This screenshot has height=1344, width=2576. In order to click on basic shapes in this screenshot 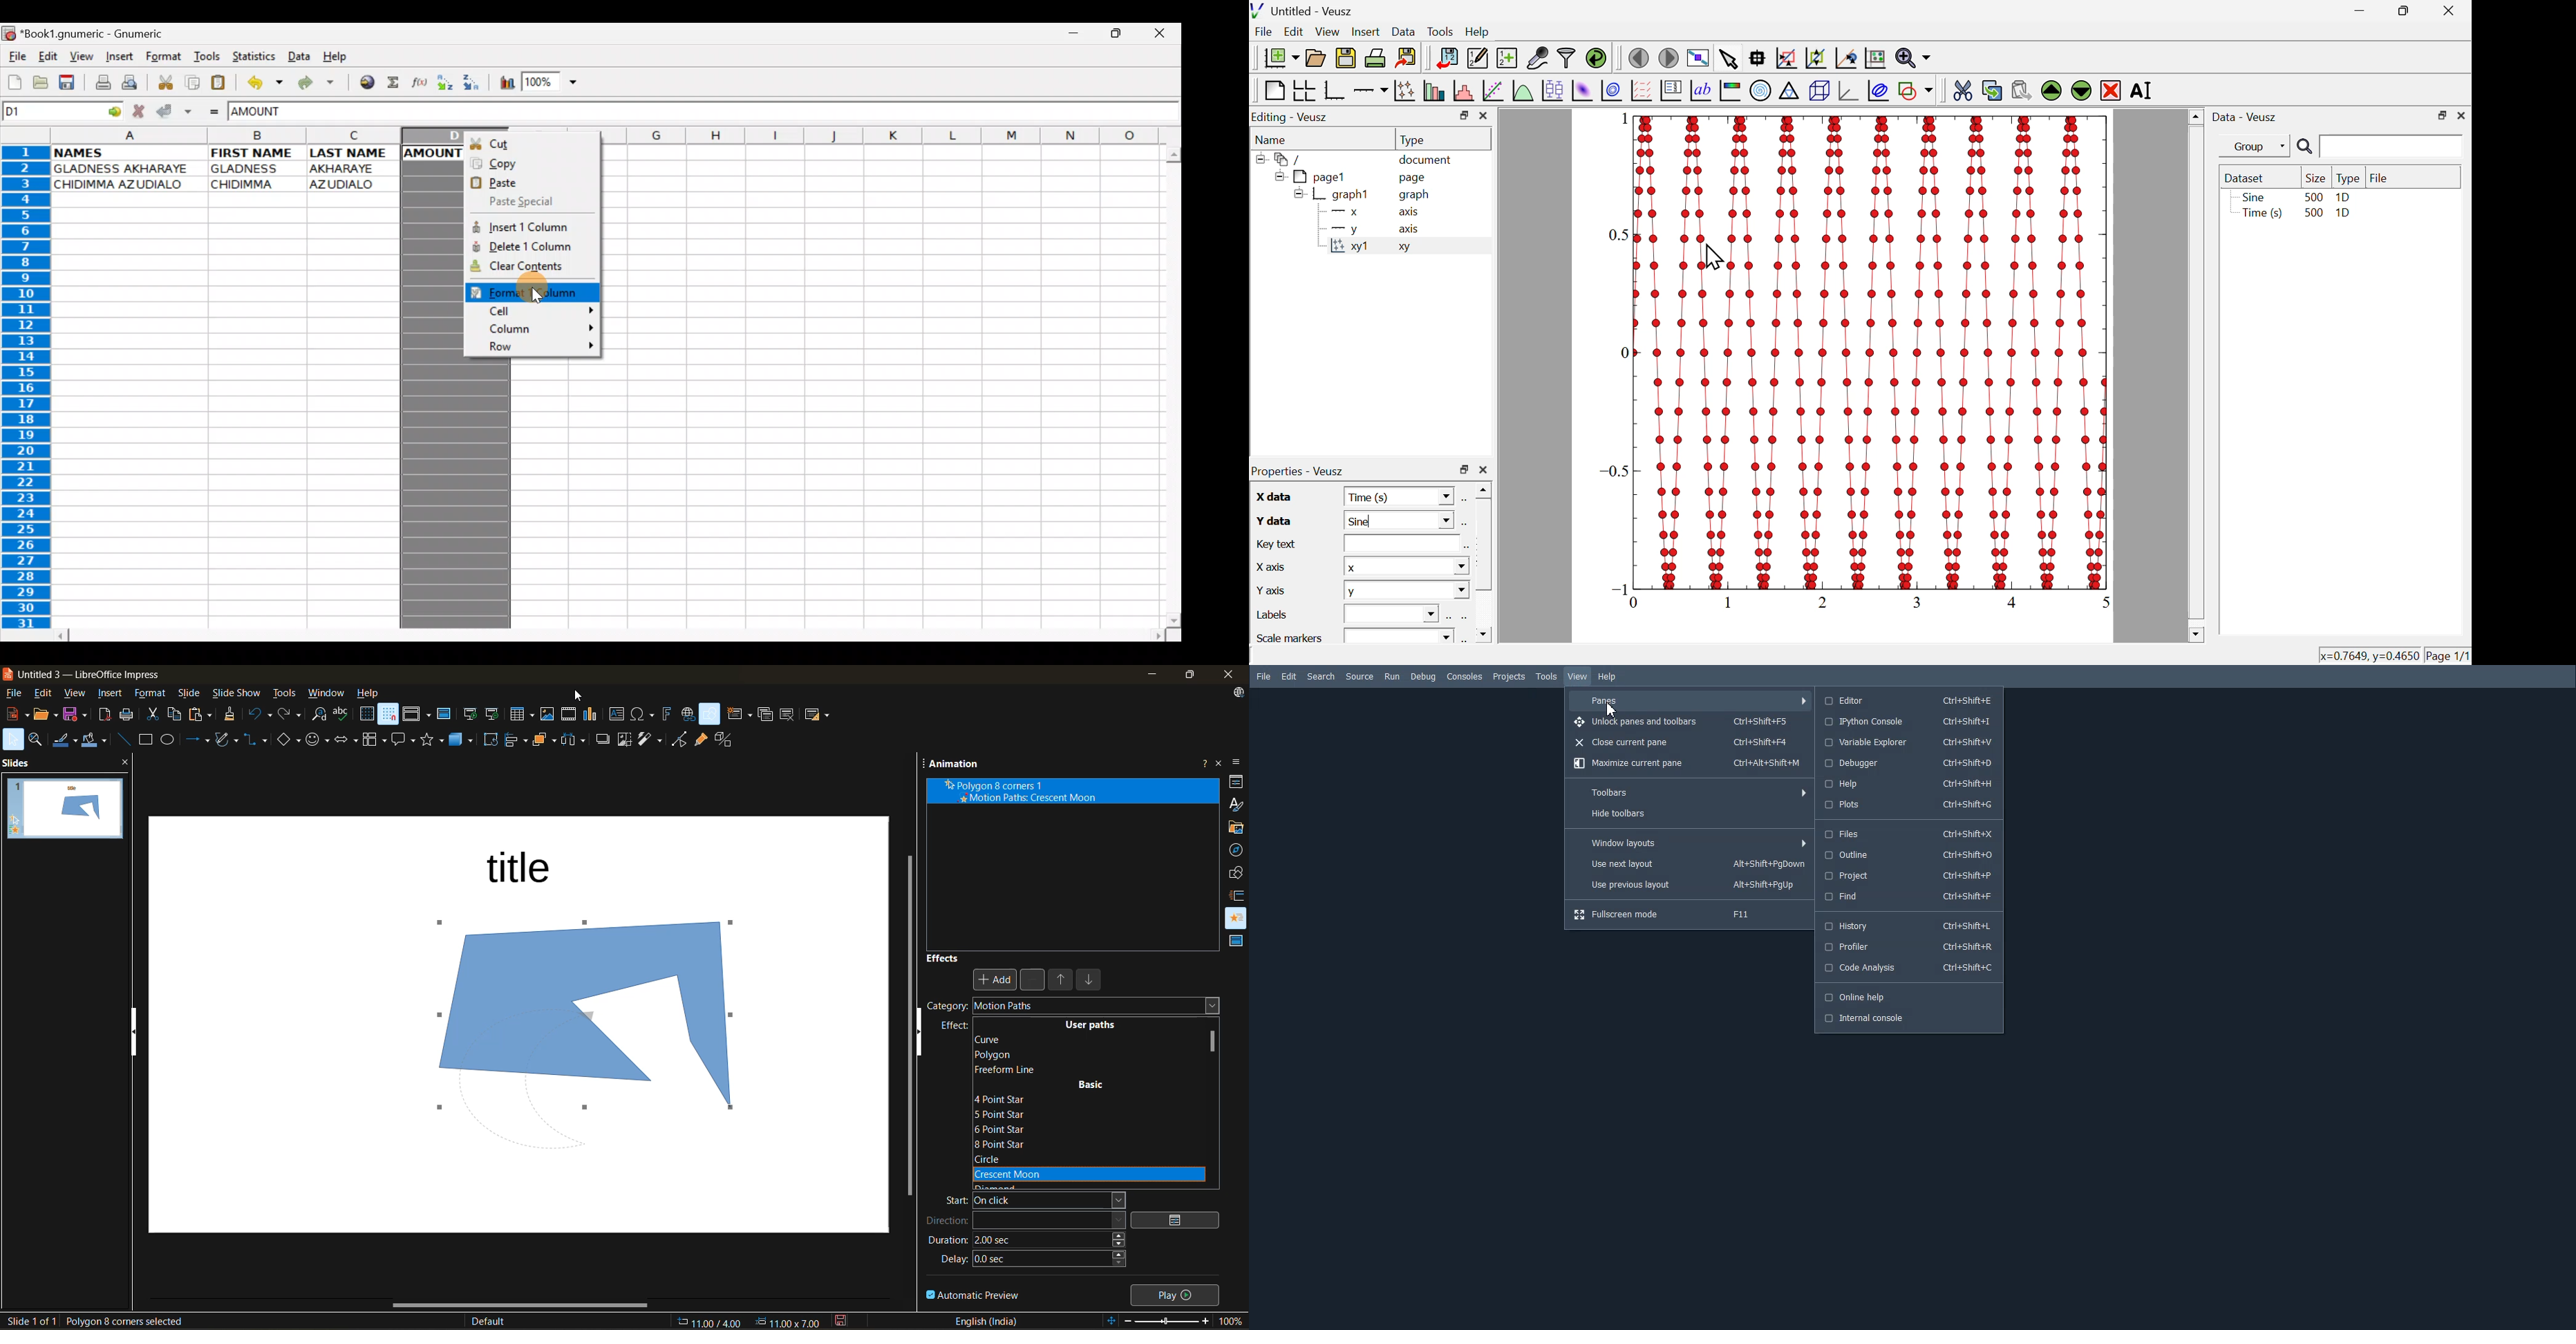, I will do `click(291, 744)`.